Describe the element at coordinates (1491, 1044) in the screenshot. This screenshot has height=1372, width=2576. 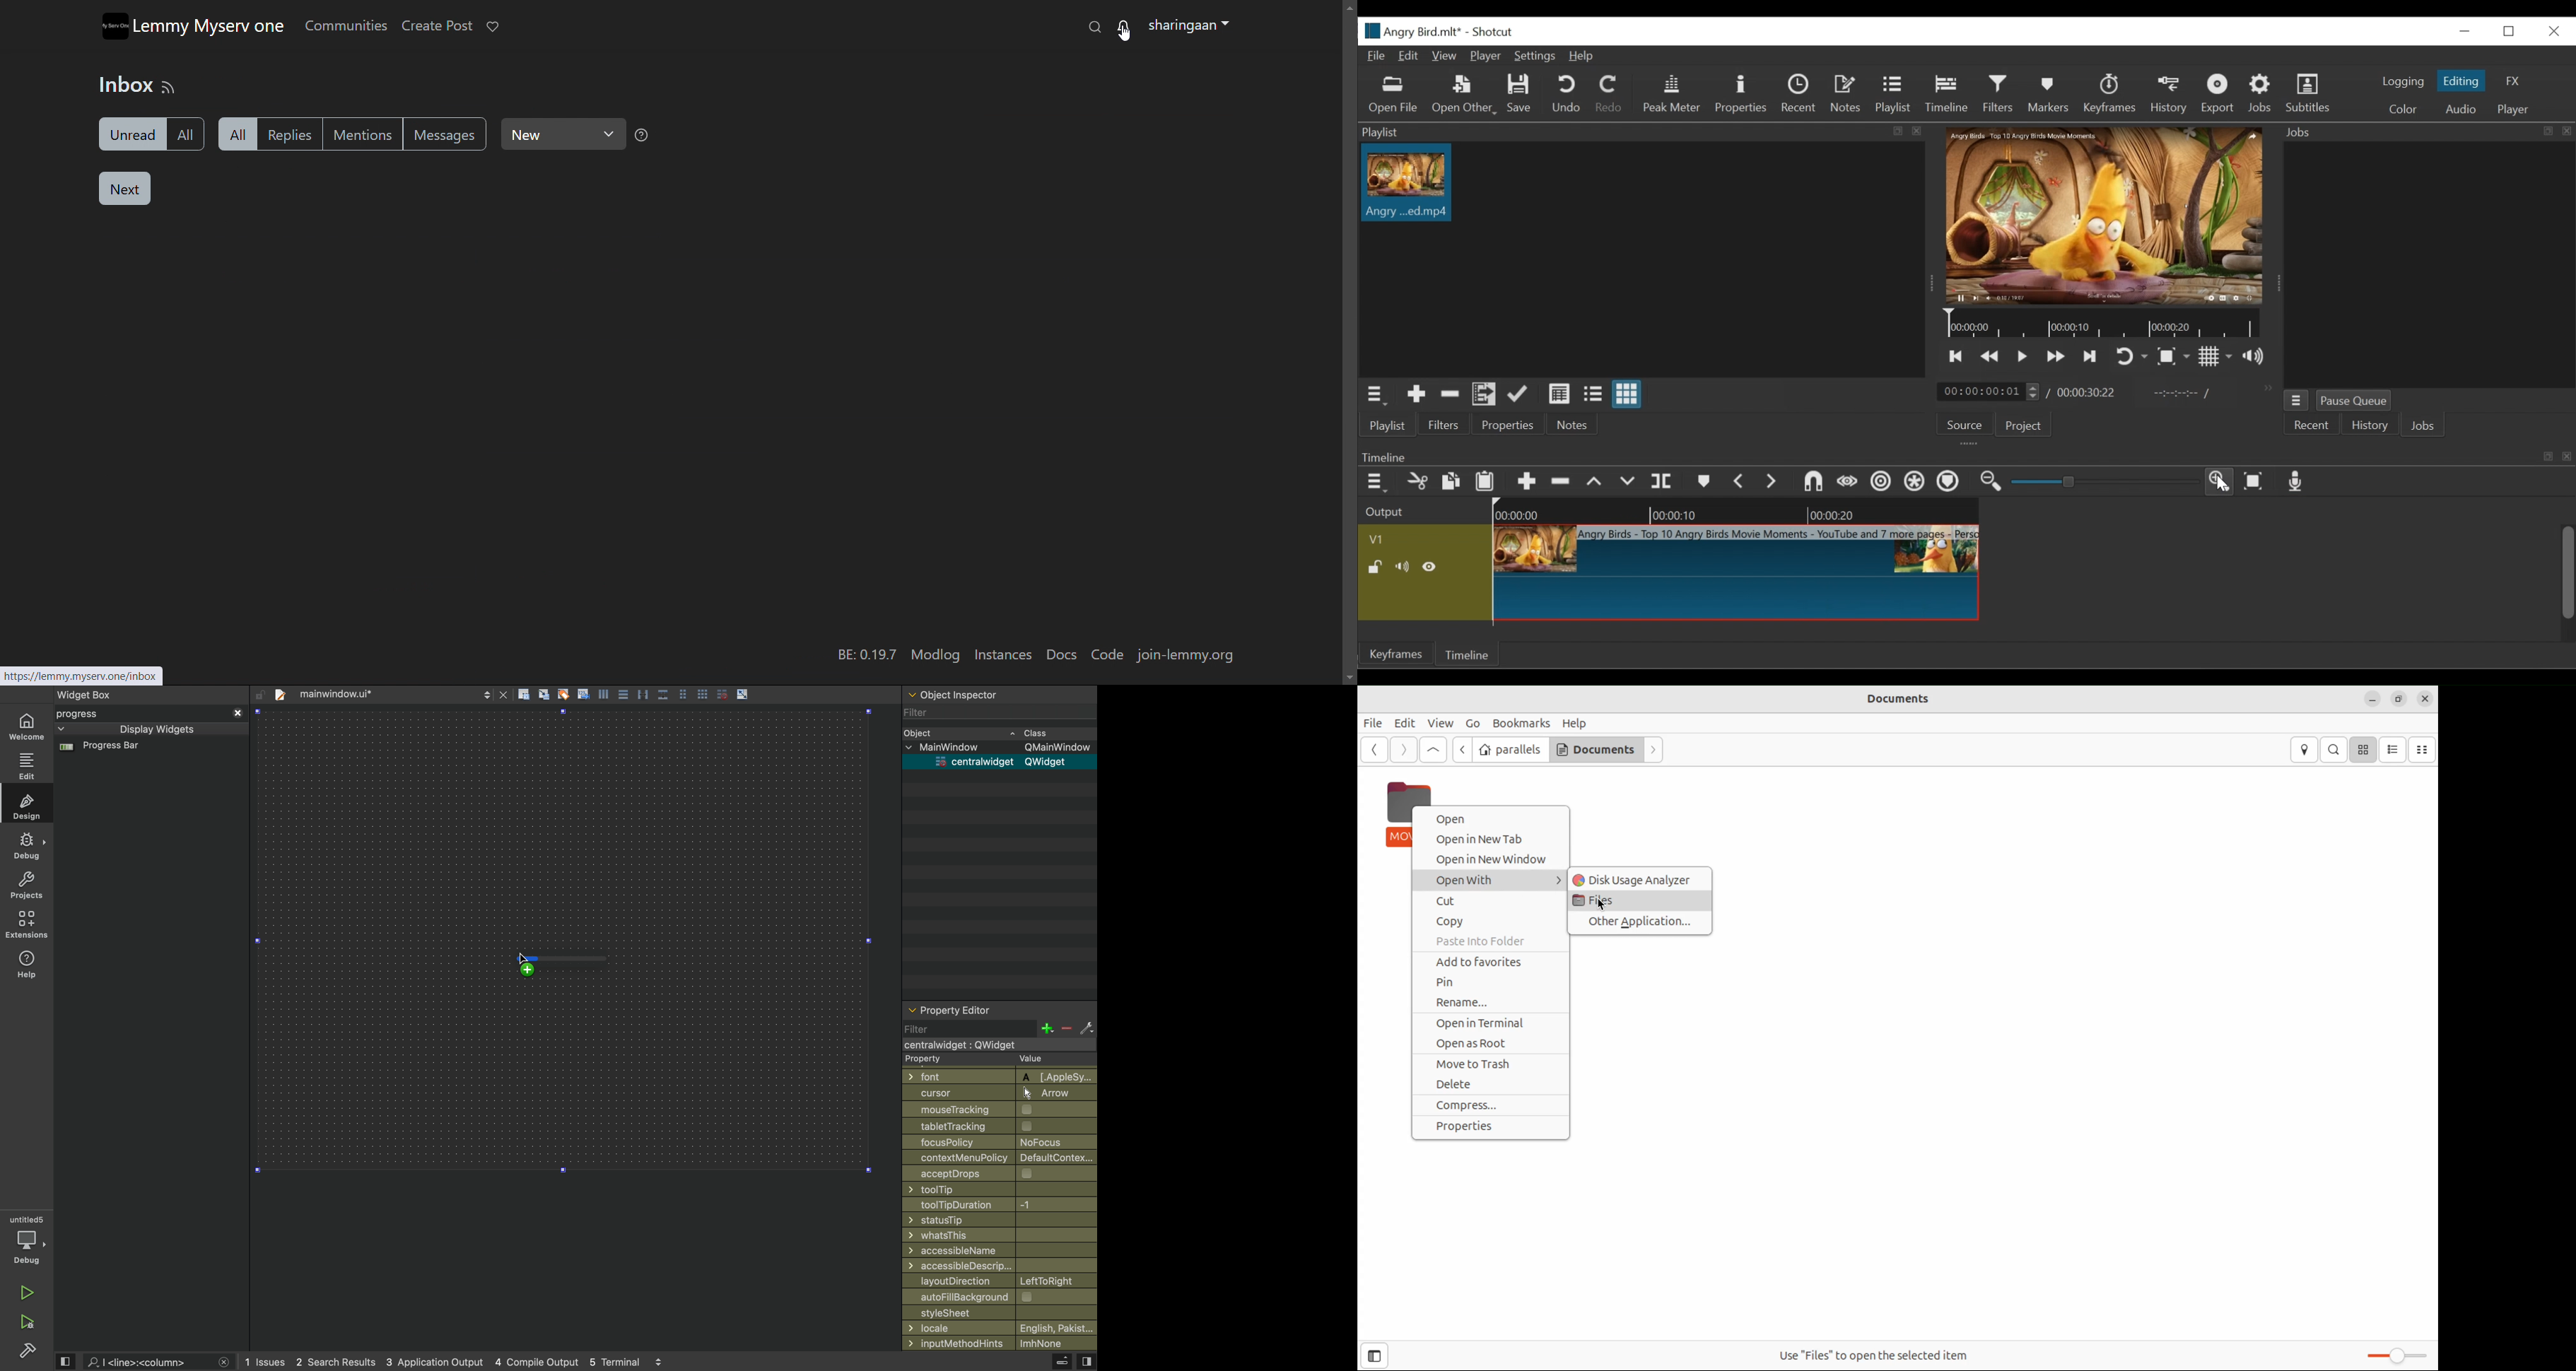
I see `Open as Root` at that location.